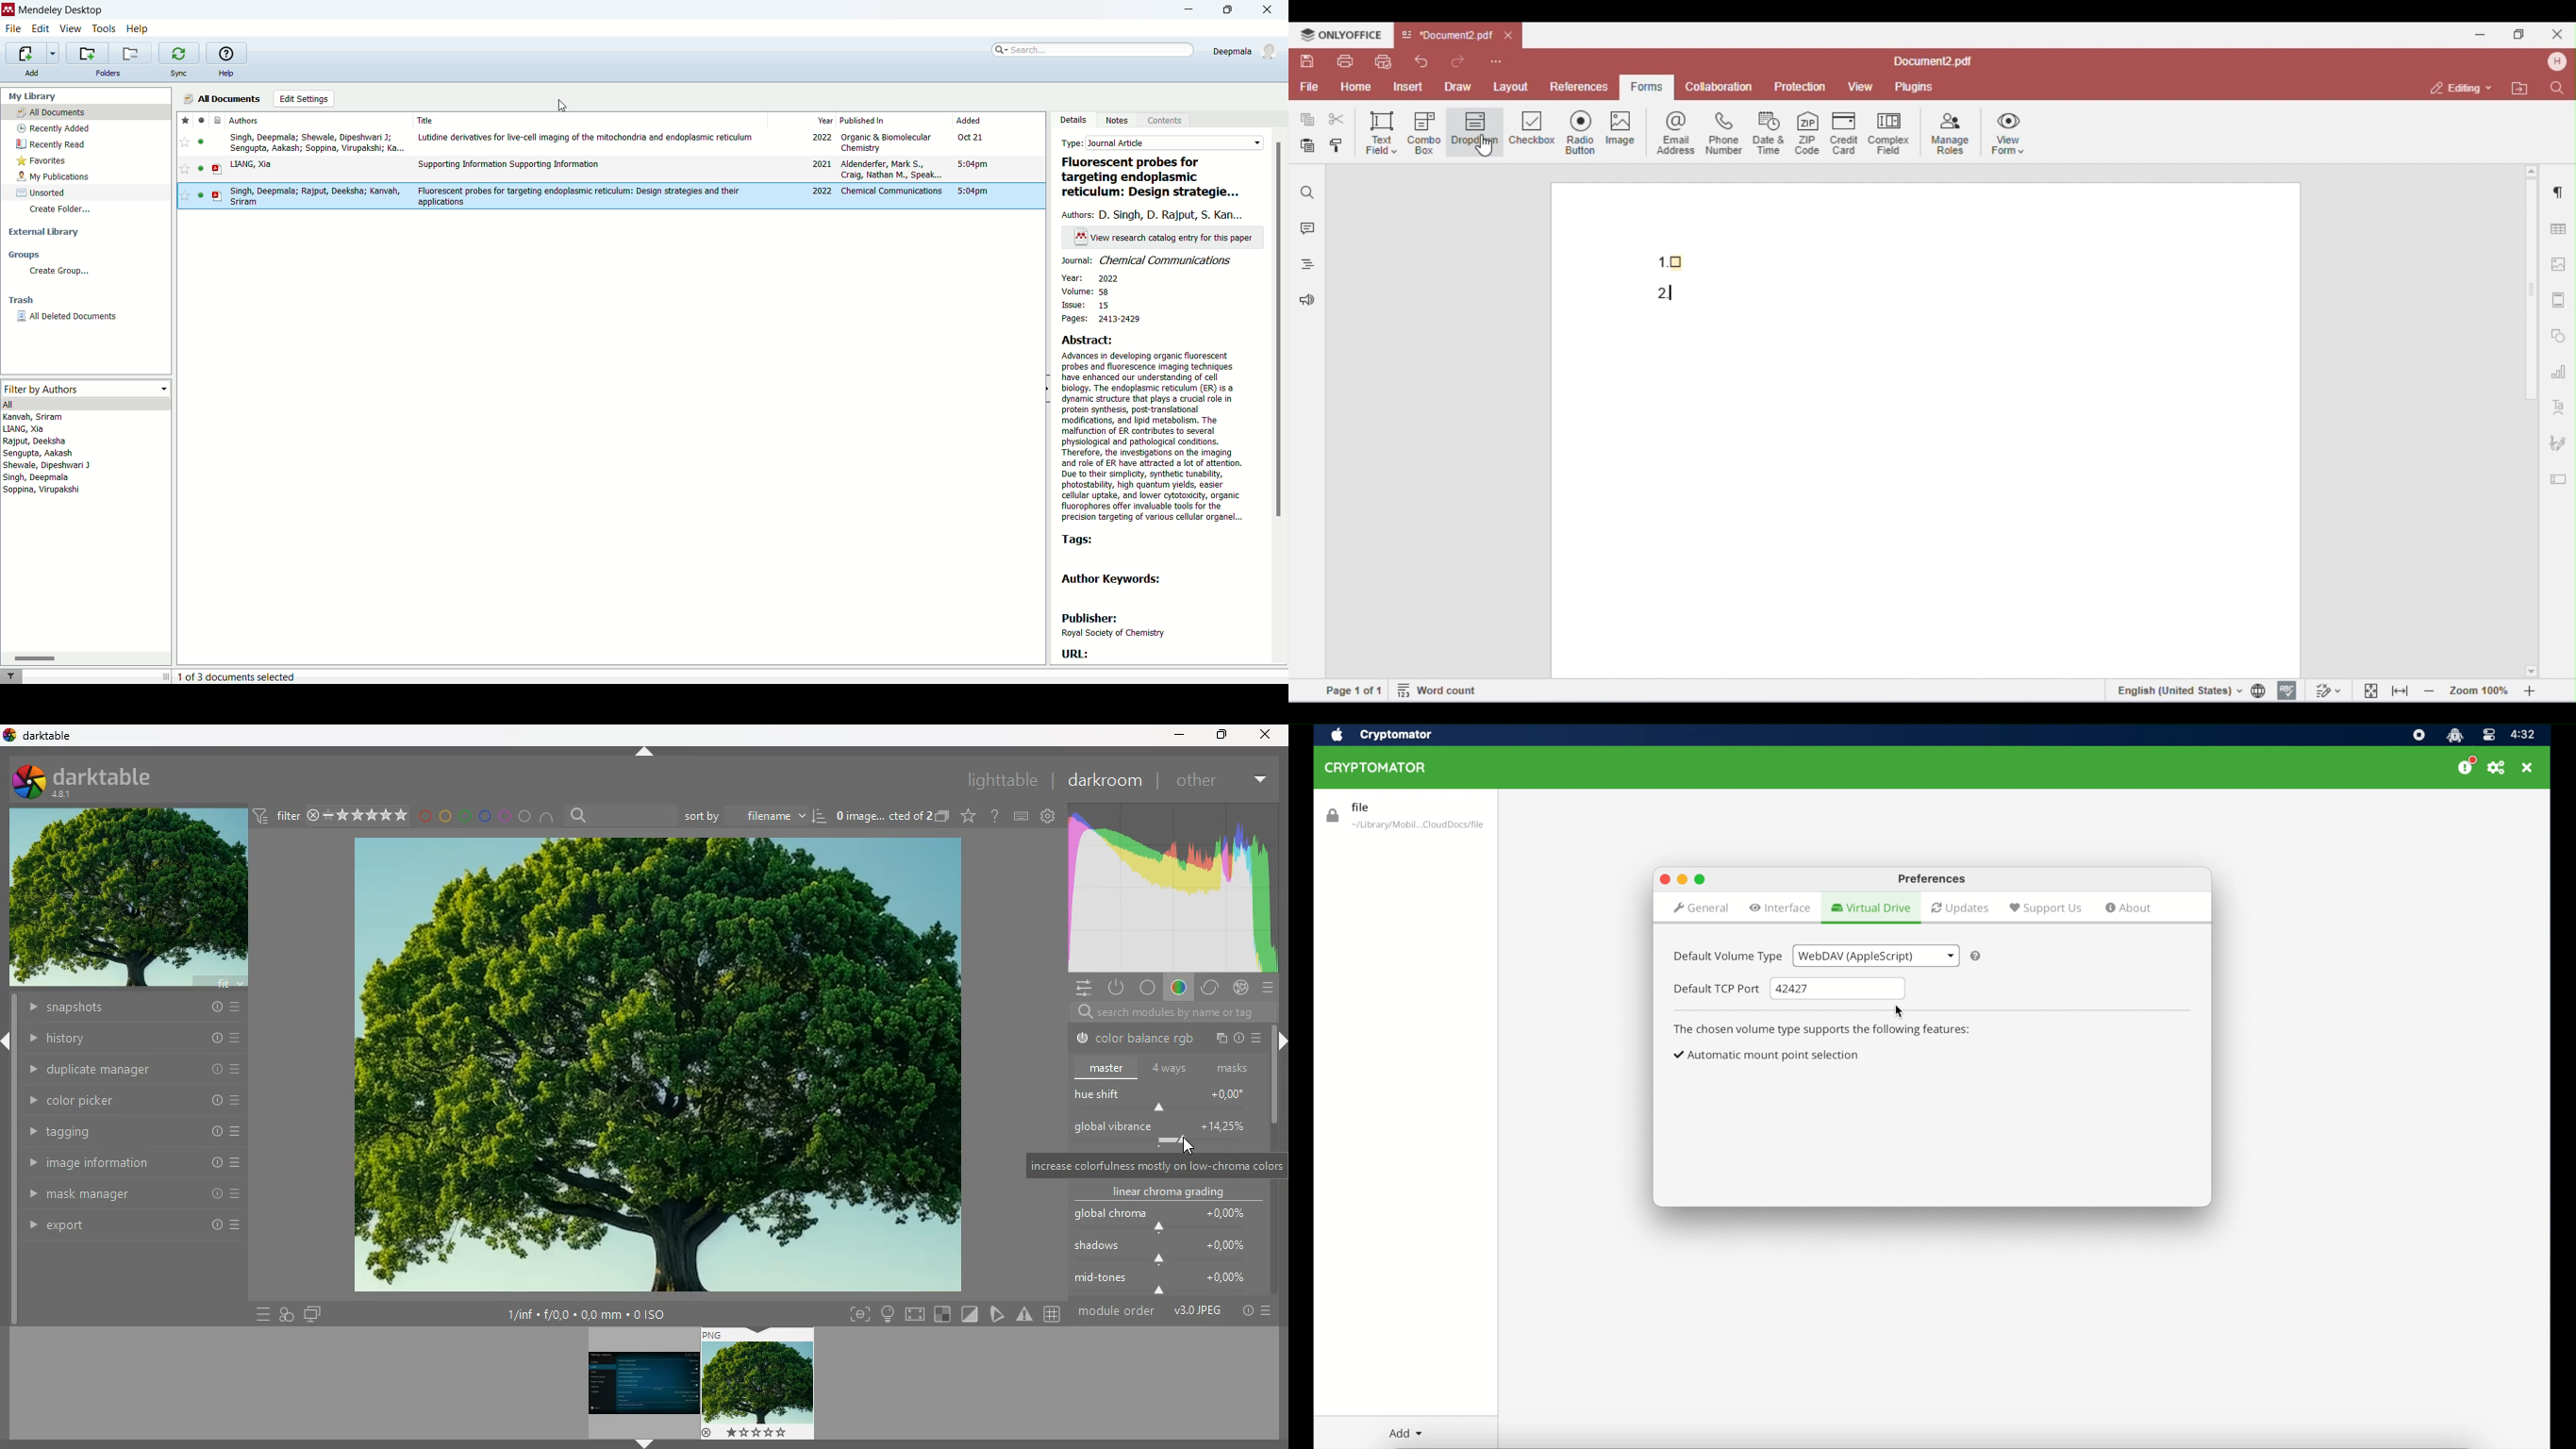  Describe the element at coordinates (1222, 1039) in the screenshot. I see `copy` at that location.